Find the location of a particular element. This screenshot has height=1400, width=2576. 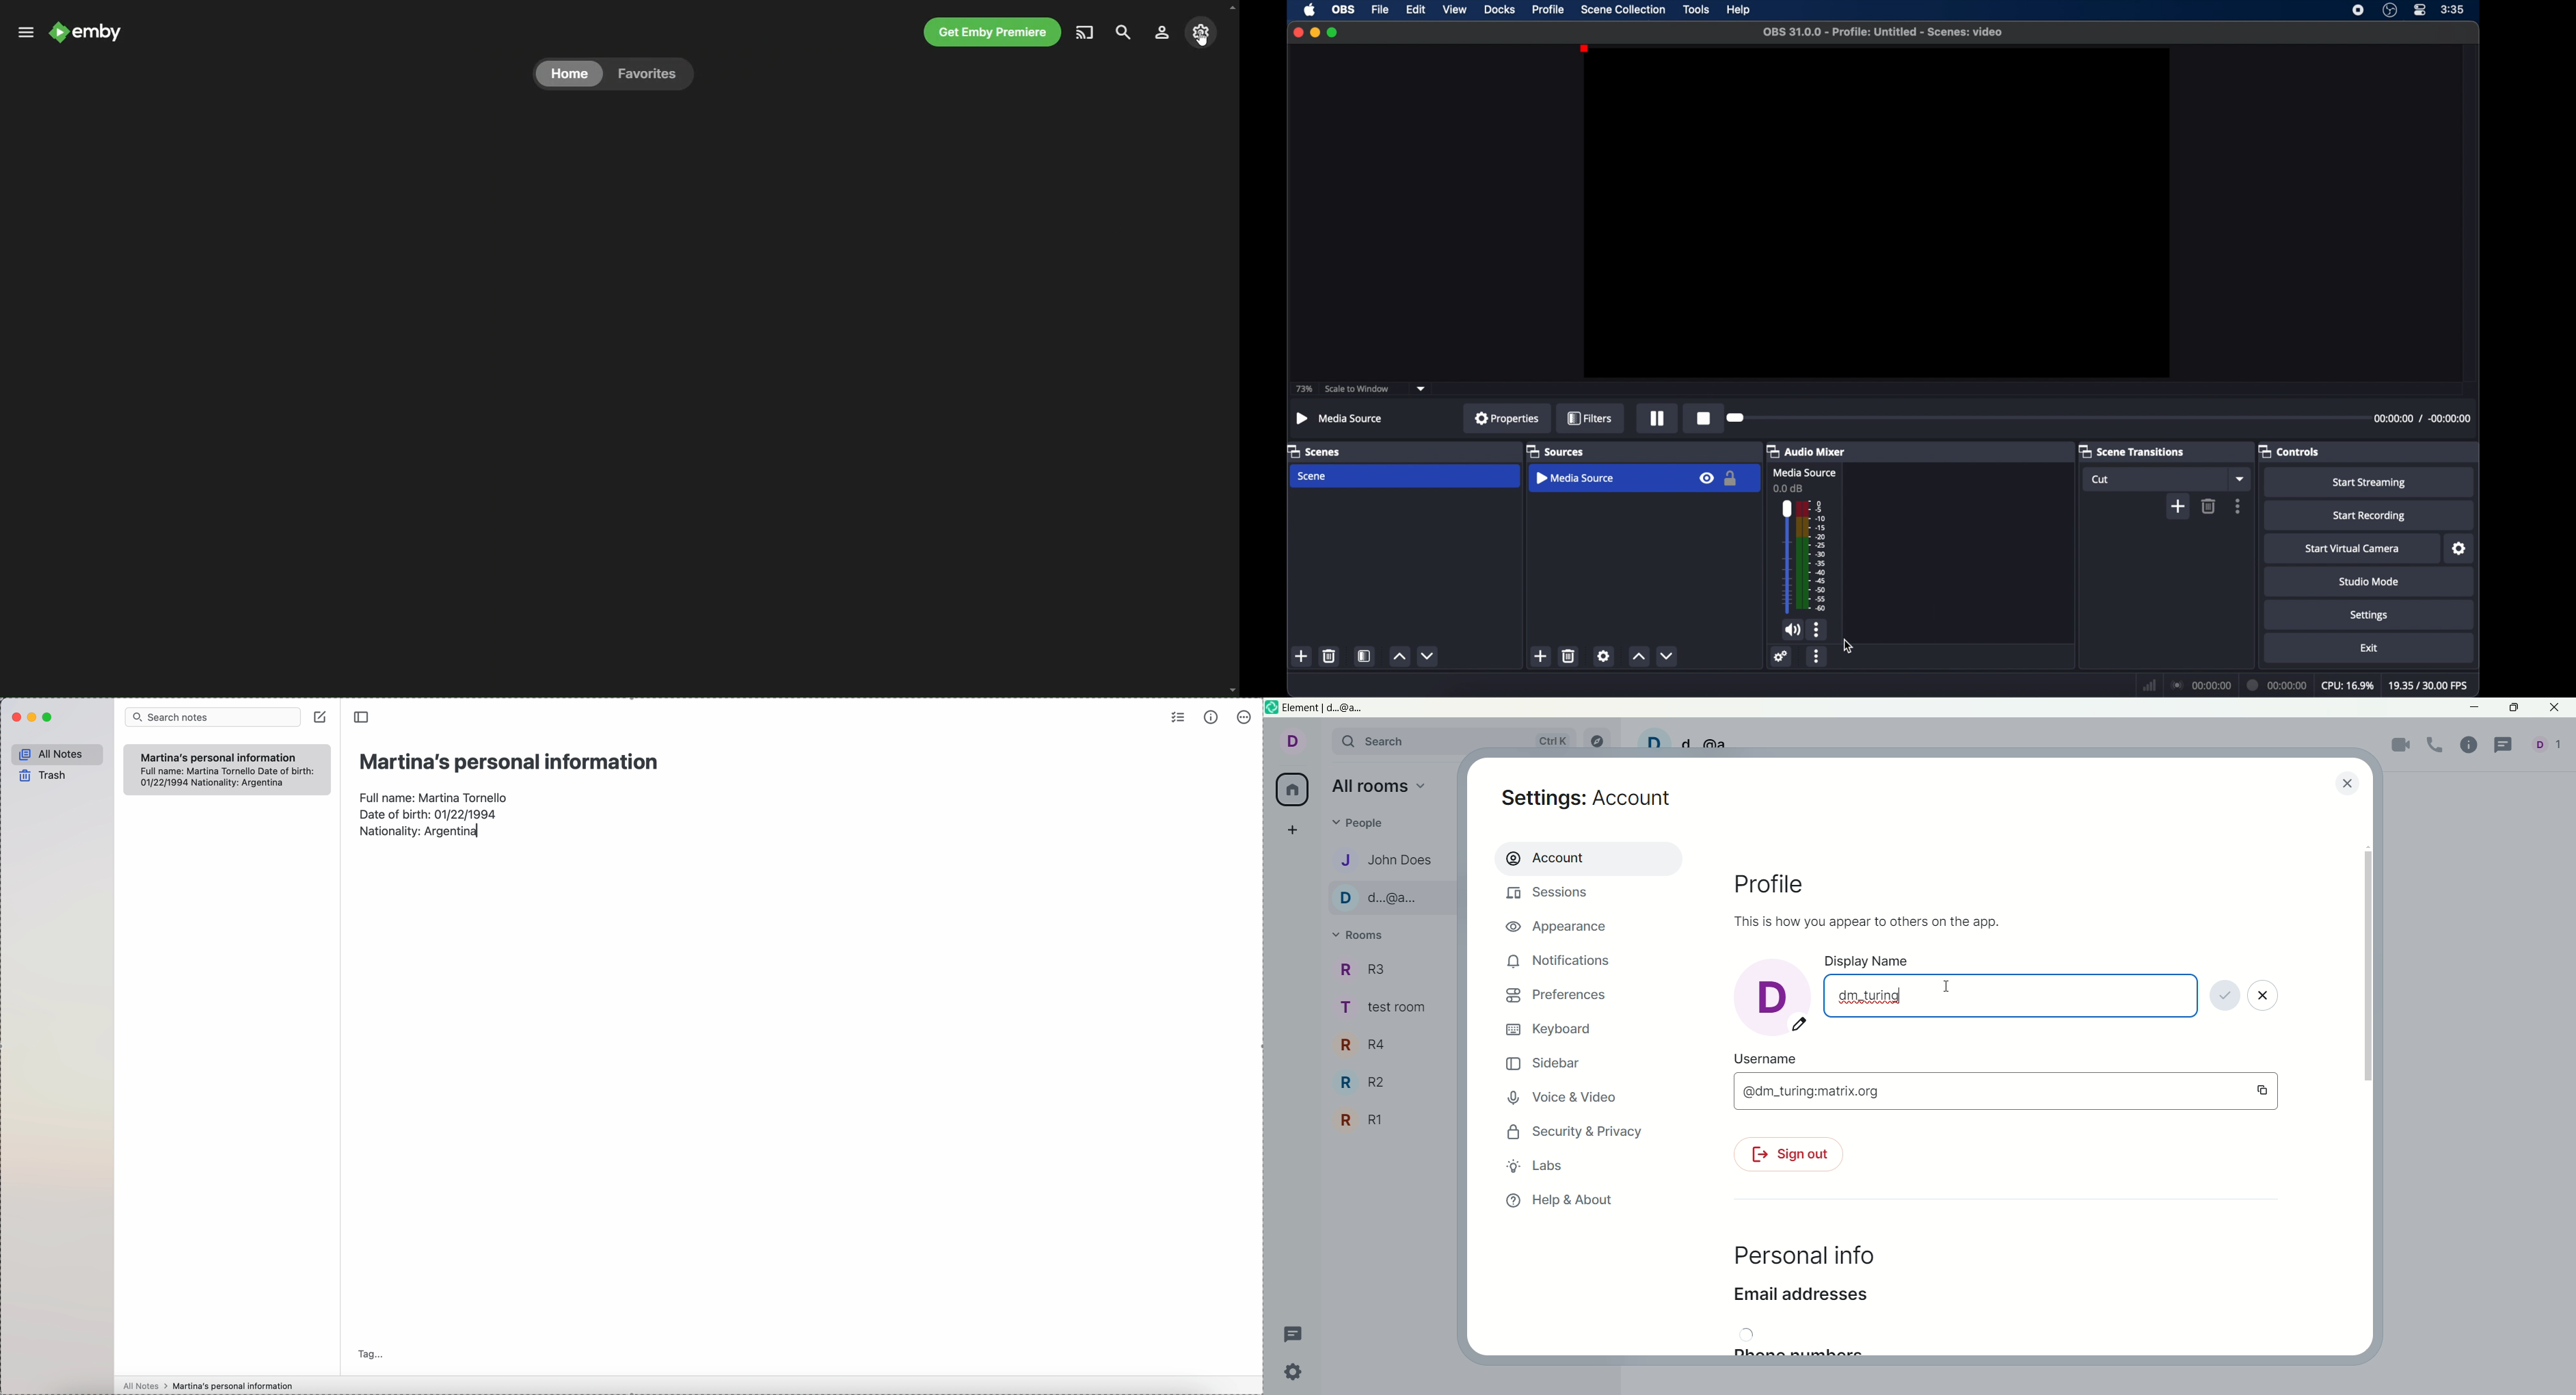

preview is located at coordinates (1876, 213).